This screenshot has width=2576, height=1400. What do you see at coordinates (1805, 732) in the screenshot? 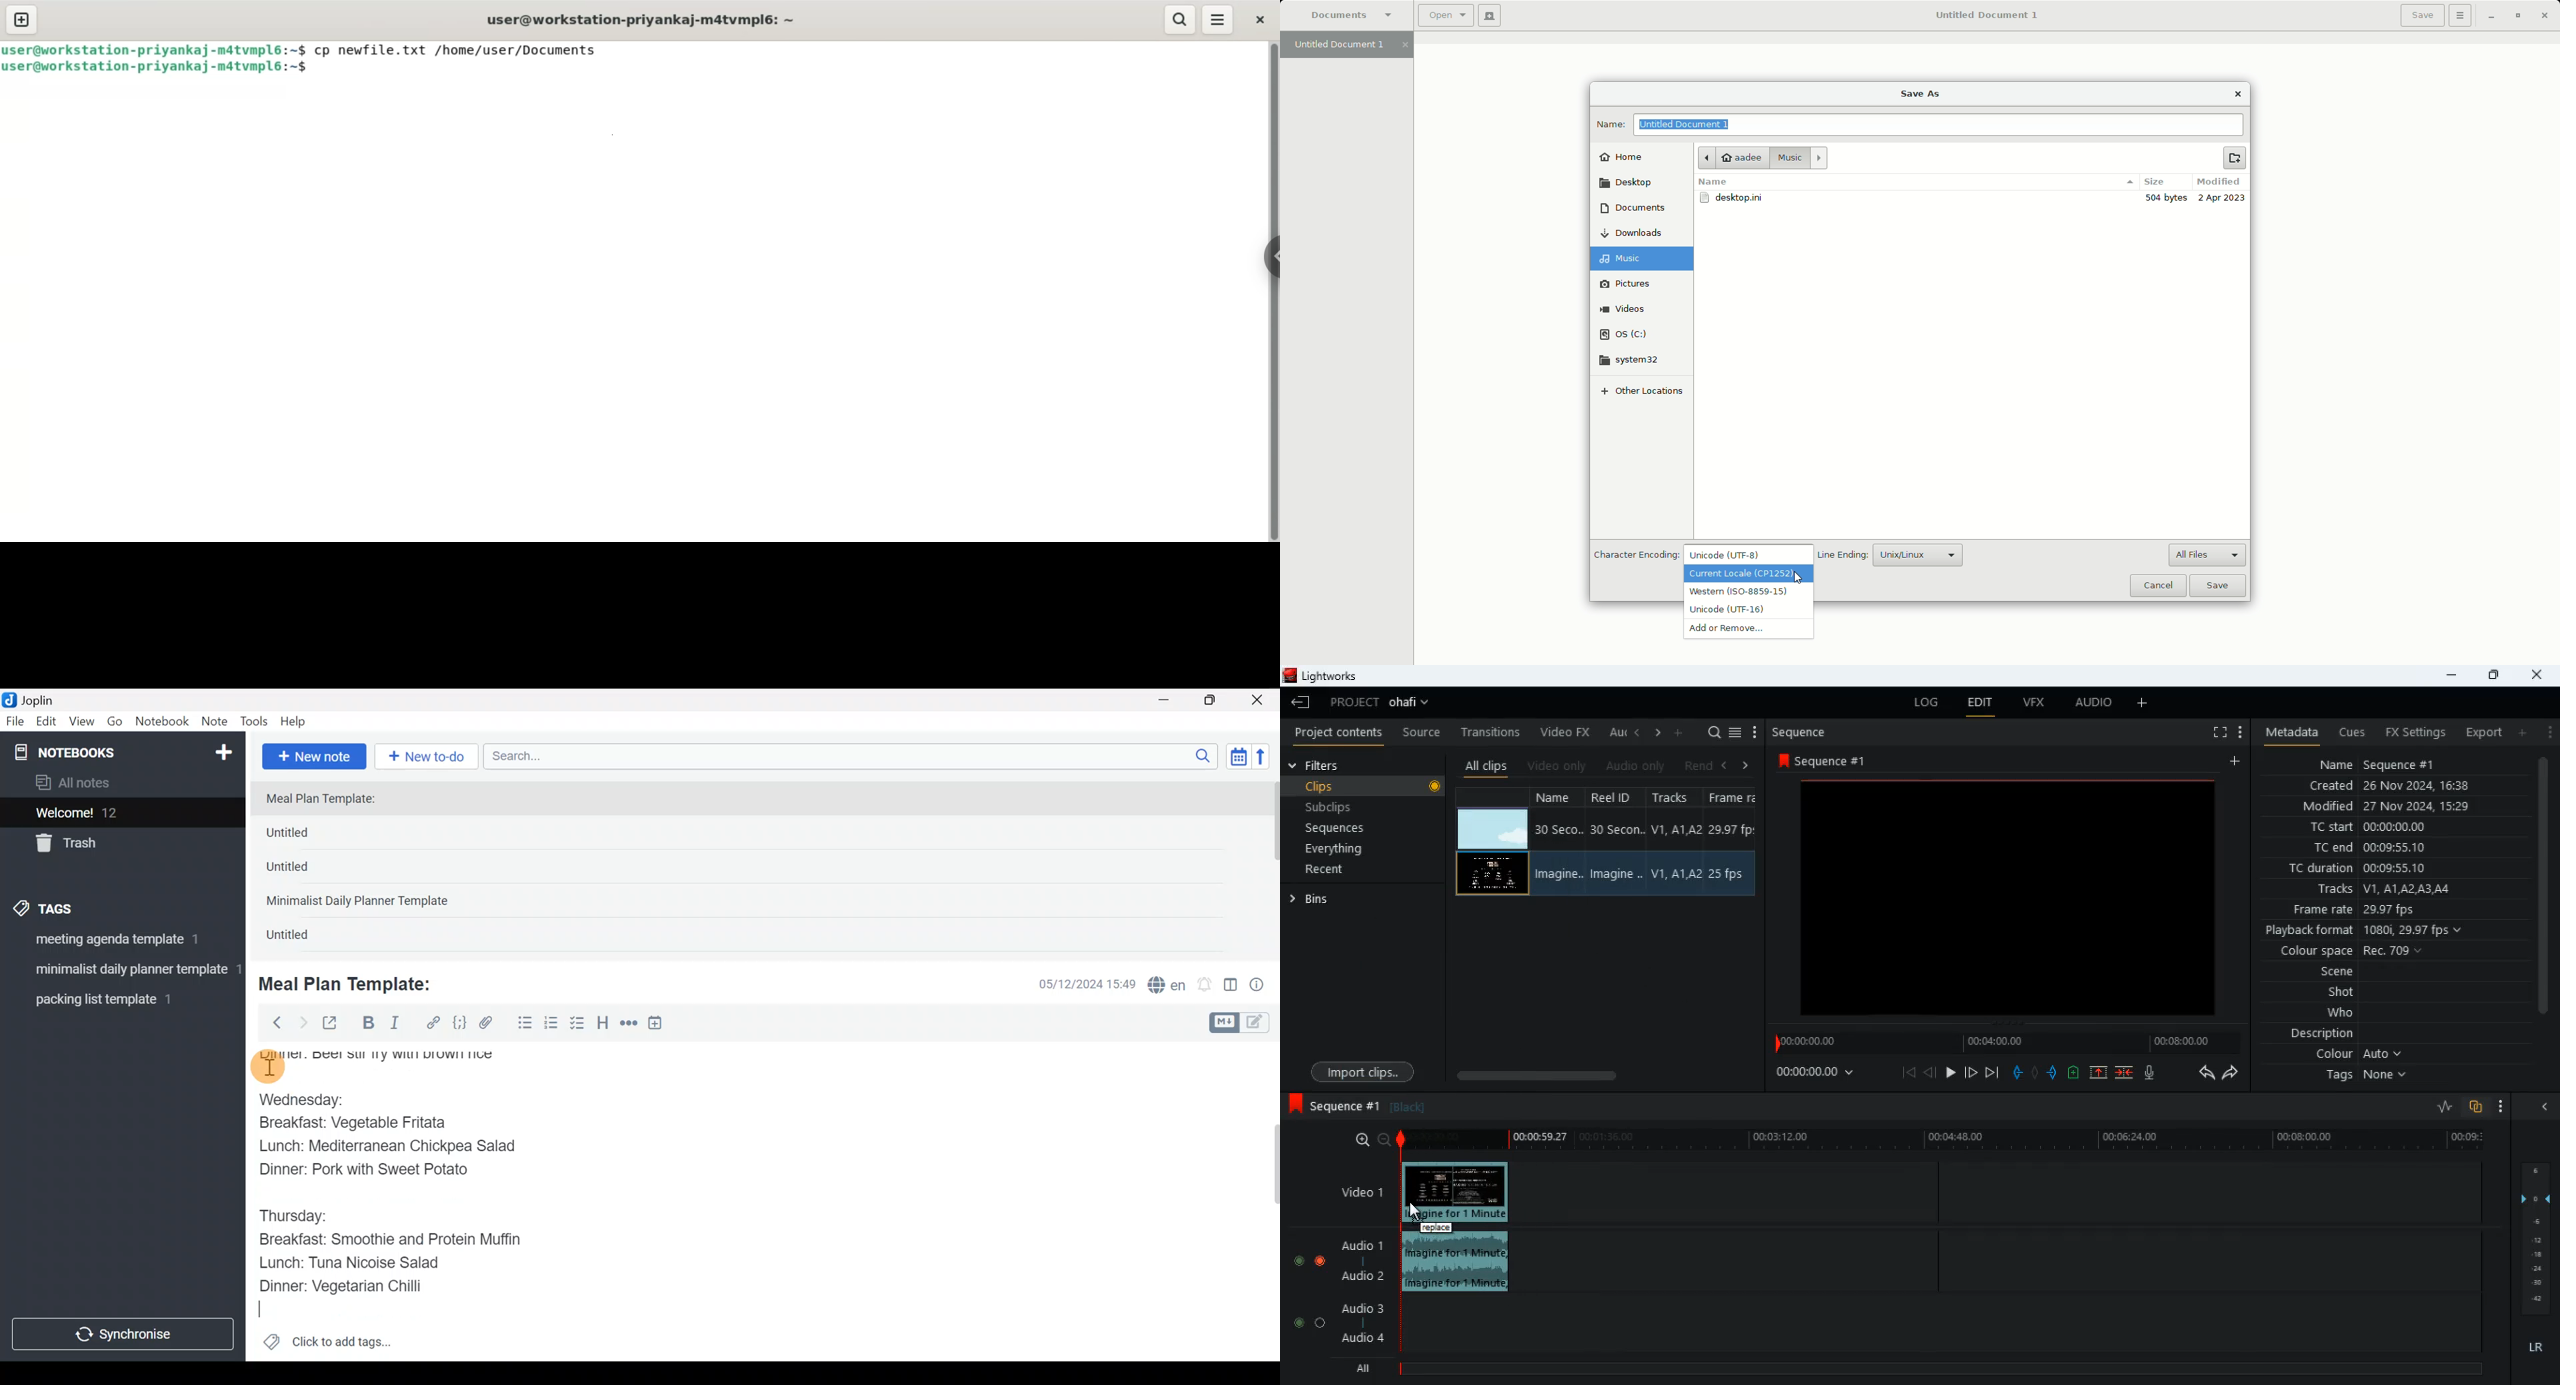
I see `sequence` at bounding box center [1805, 732].